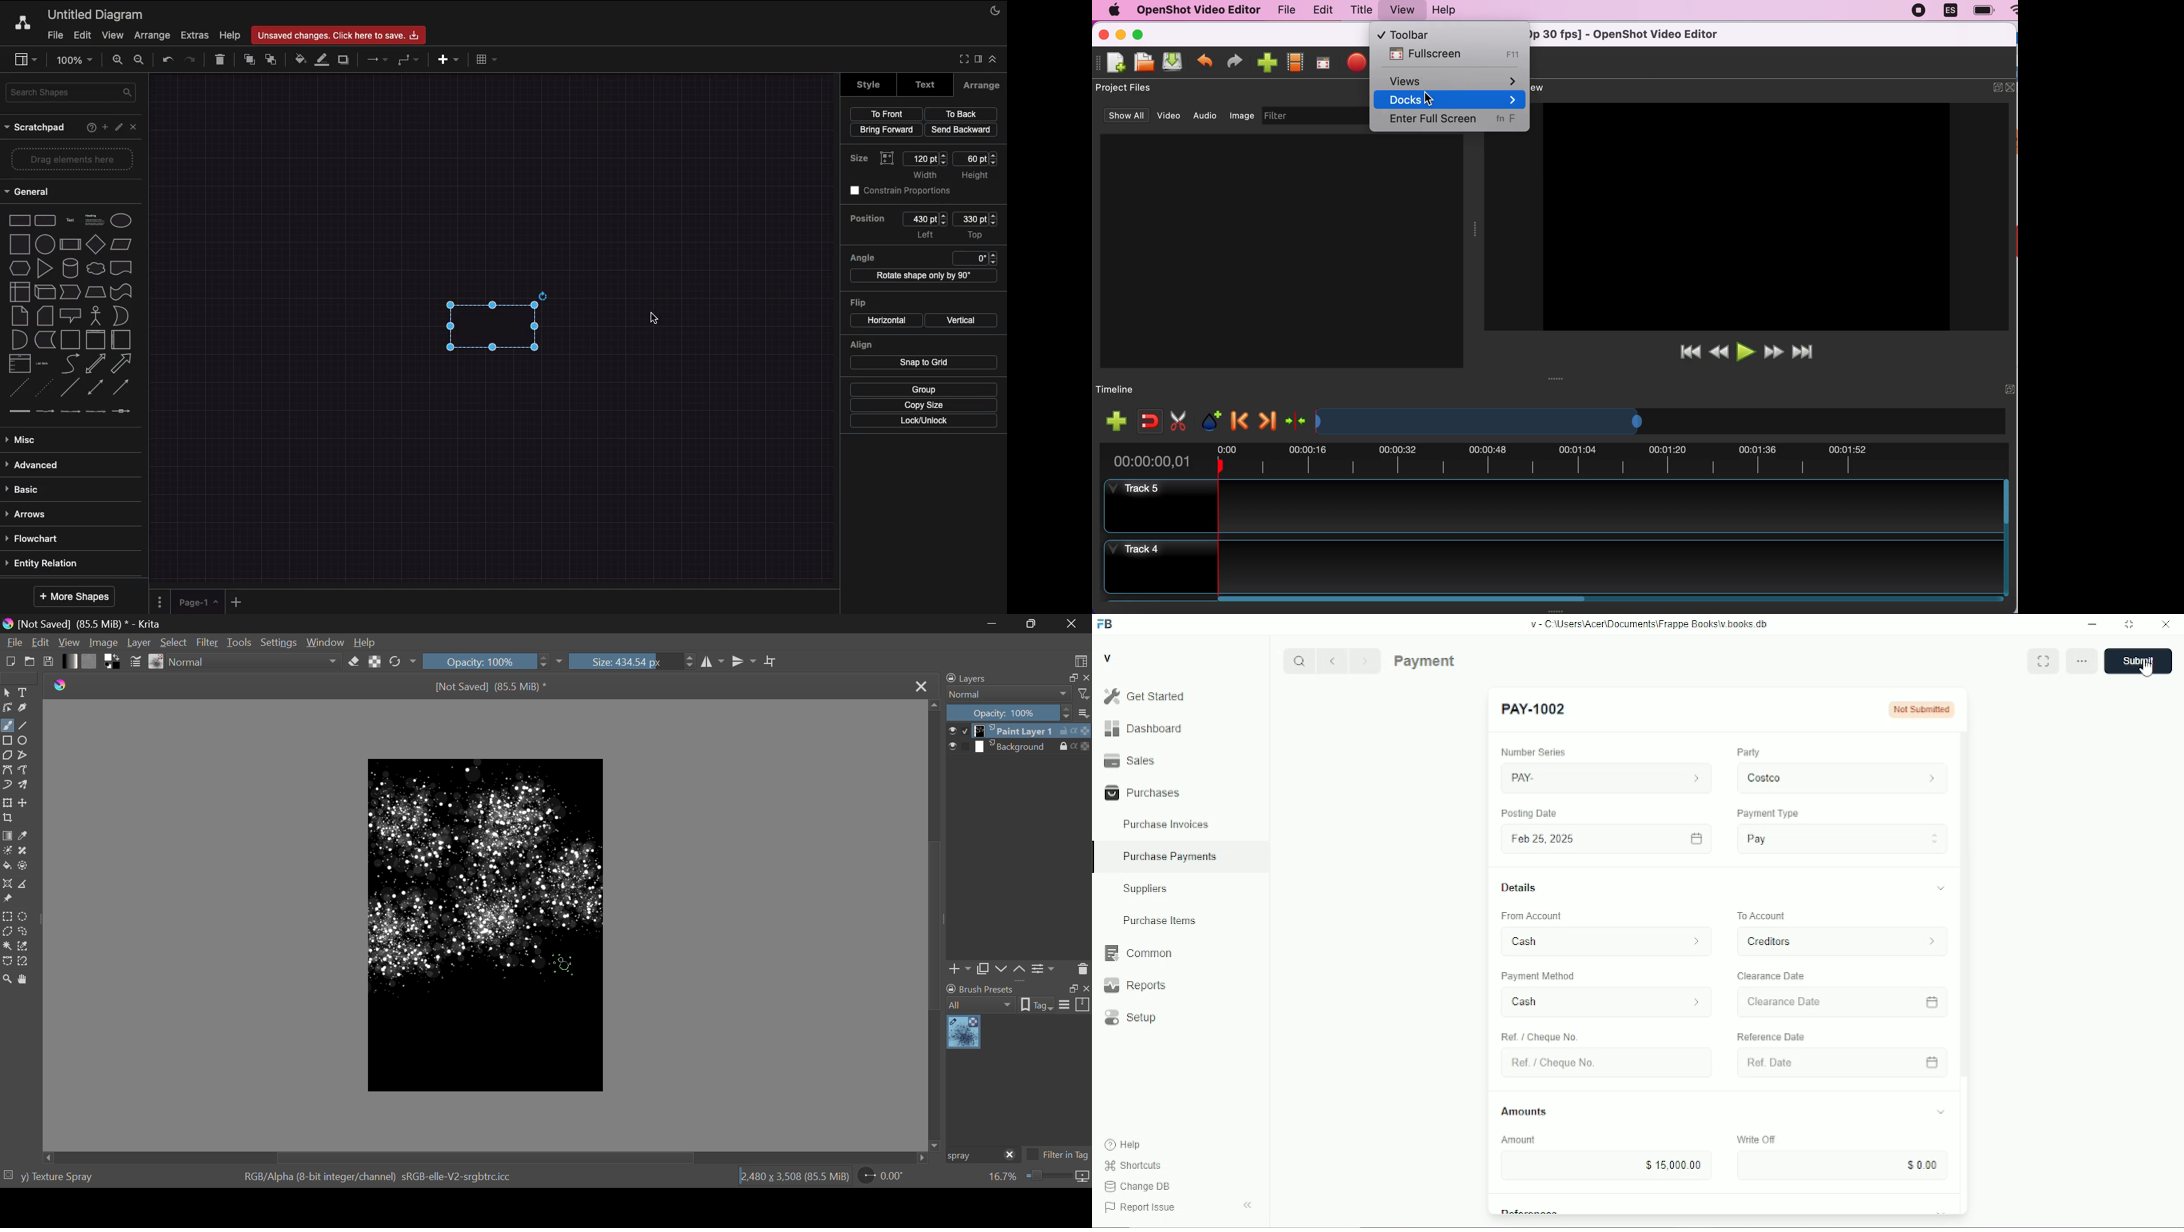  What do you see at coordinates (1180, 760) in the screenshot?
I see `Sales` at bounding box center [1180, 760].